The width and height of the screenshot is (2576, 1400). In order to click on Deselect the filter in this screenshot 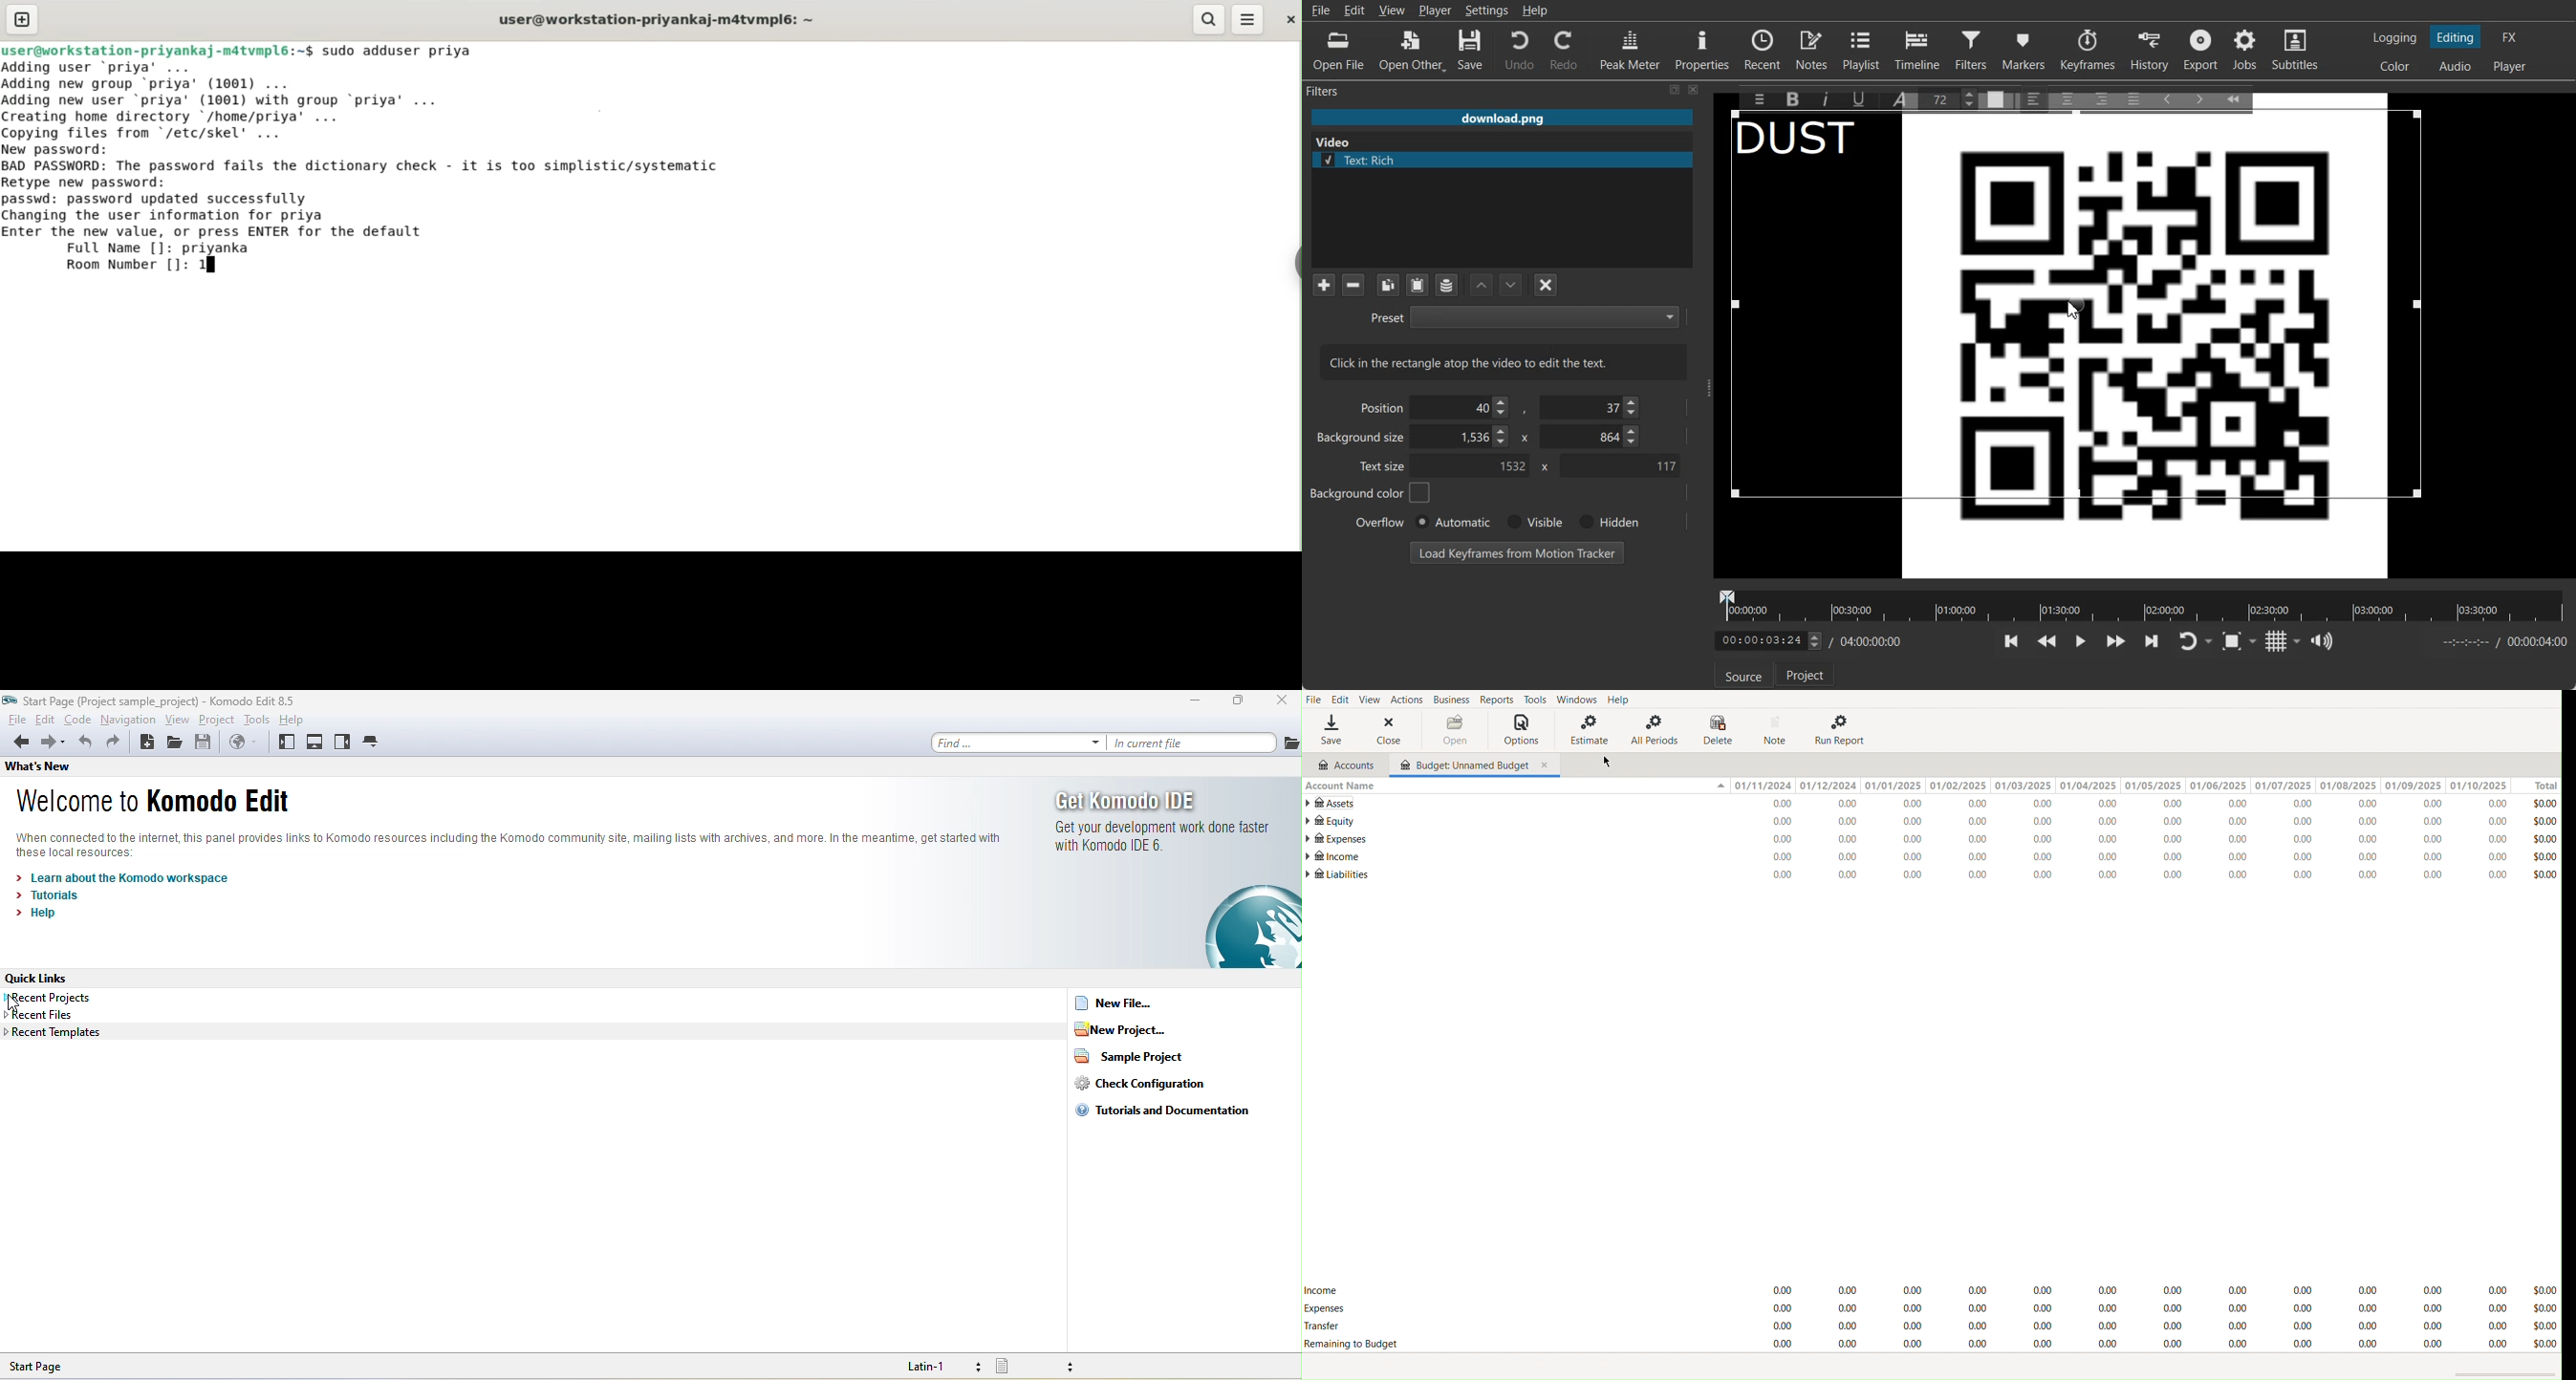, I will do `click(1547, 285)`.